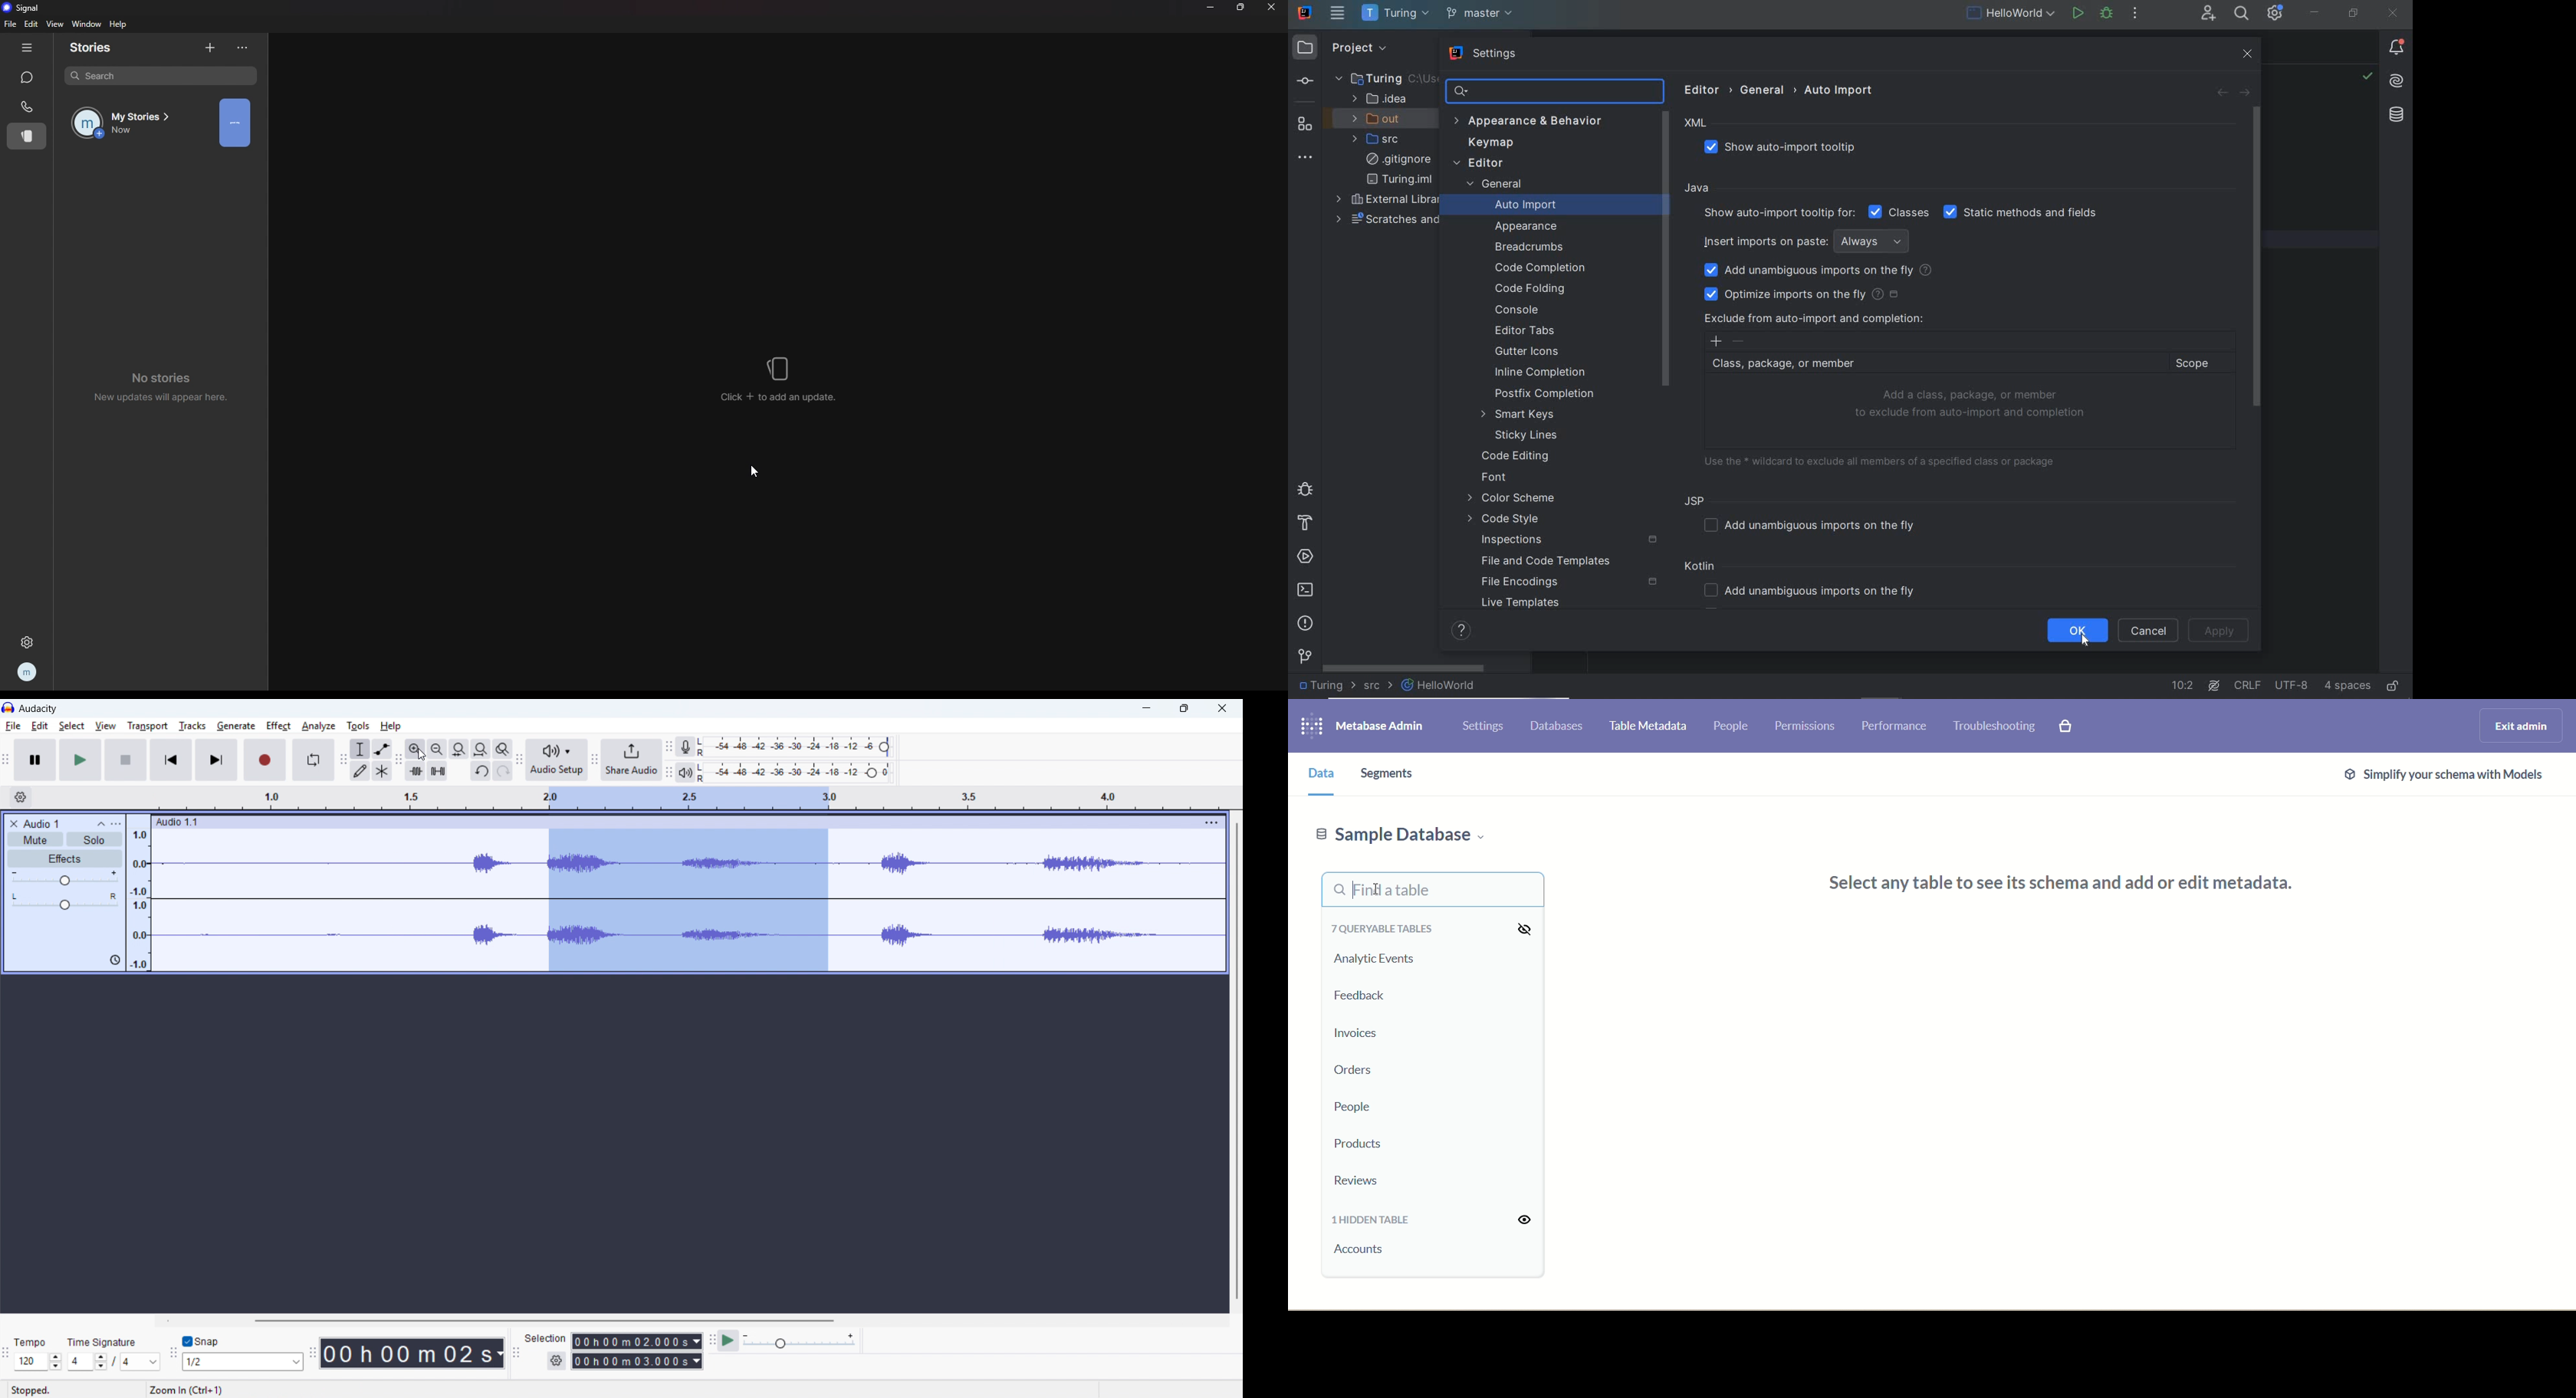 Image resolution: width=2576 pixels, height=1400 pixels. I want to click on no stories new updates will appear here, so click(166, 384).